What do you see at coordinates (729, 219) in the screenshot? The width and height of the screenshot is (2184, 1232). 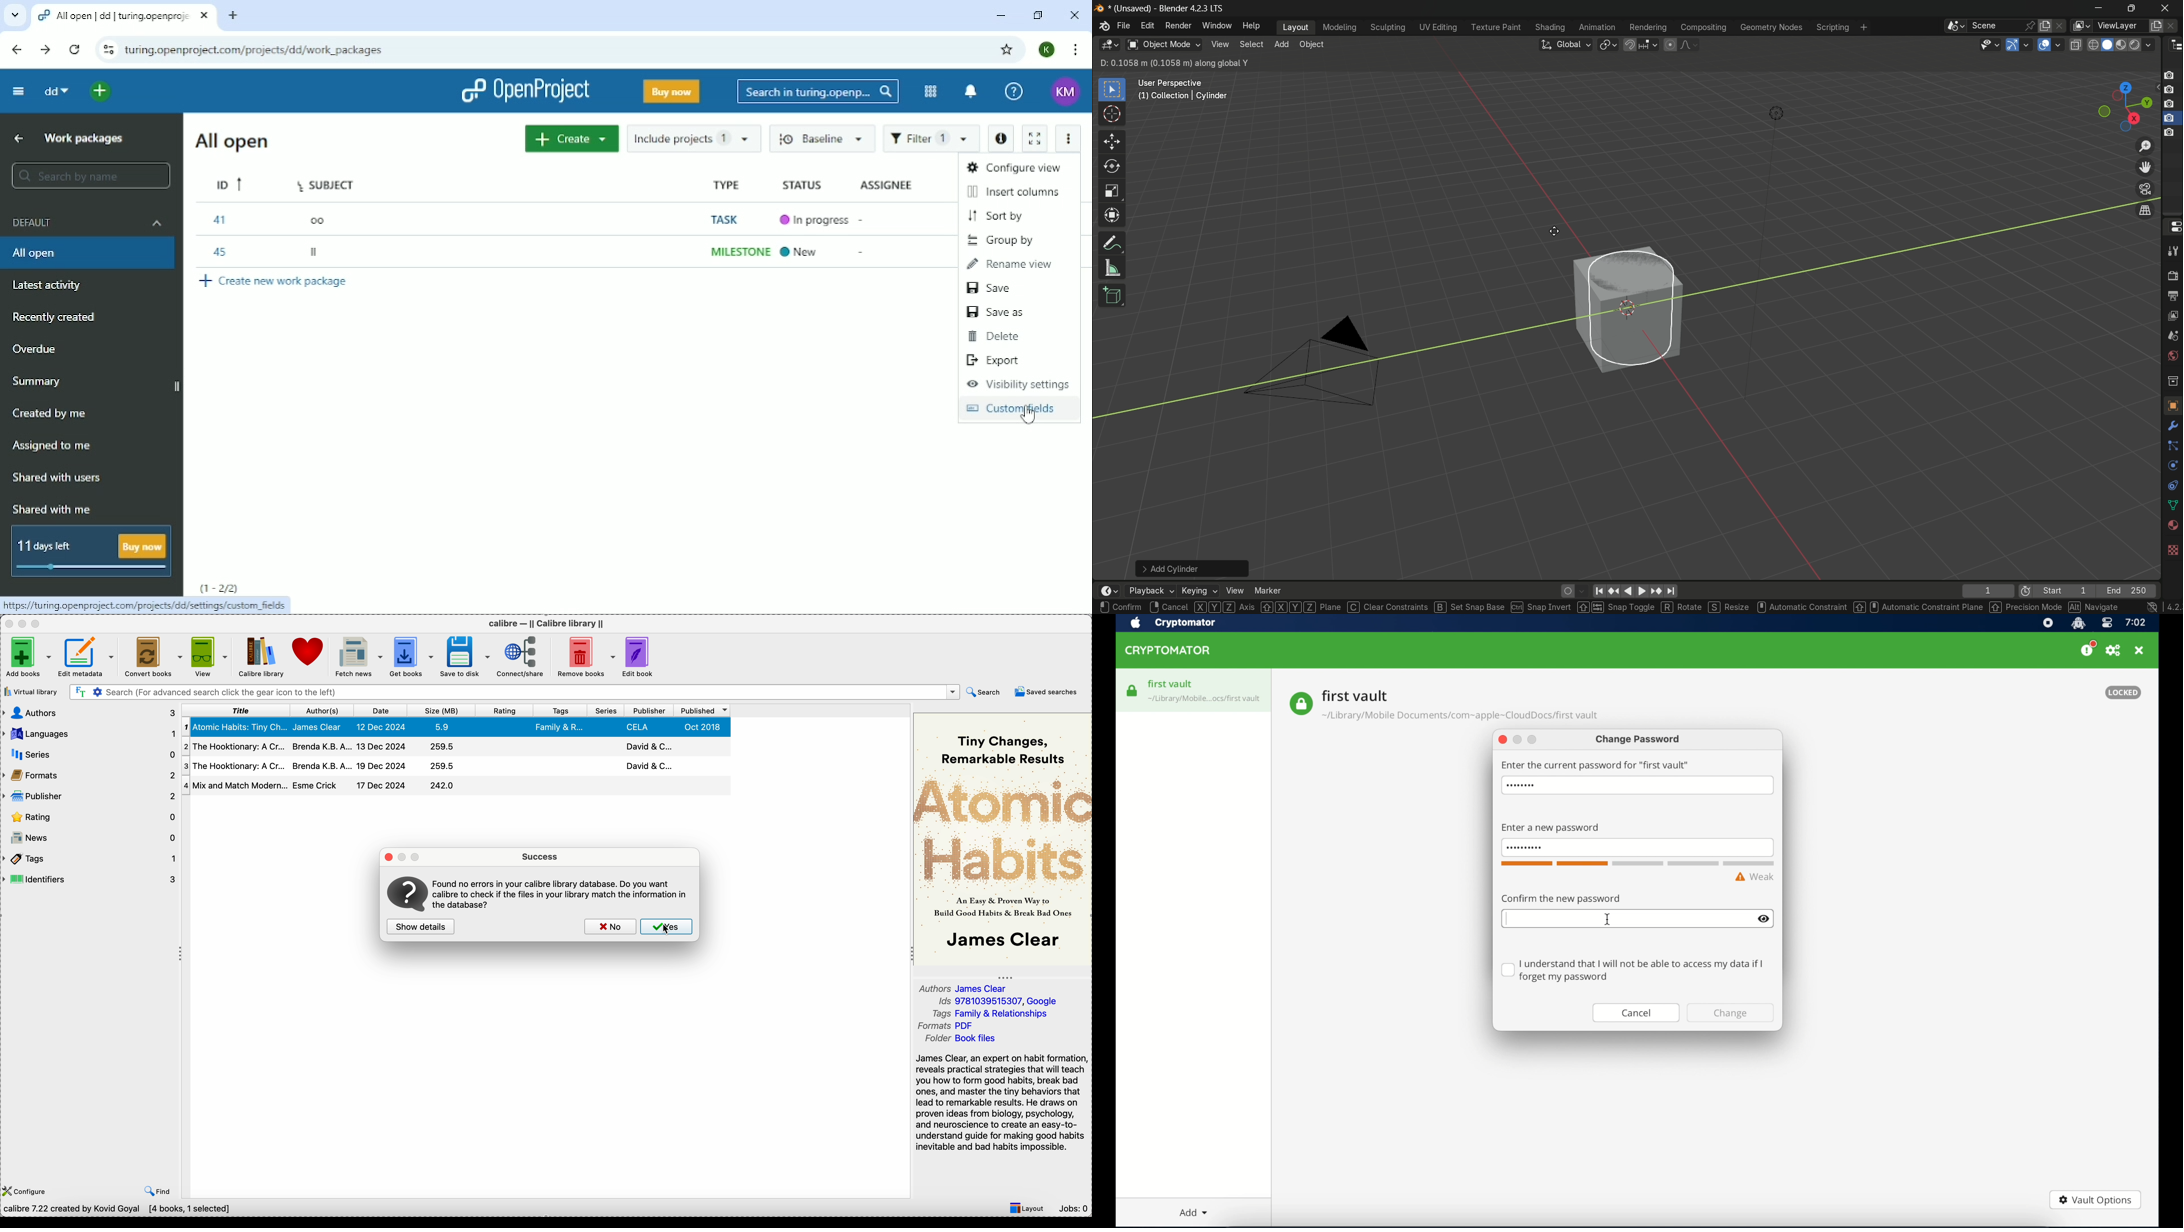 I see `Task` at bounding box center [729, 219].